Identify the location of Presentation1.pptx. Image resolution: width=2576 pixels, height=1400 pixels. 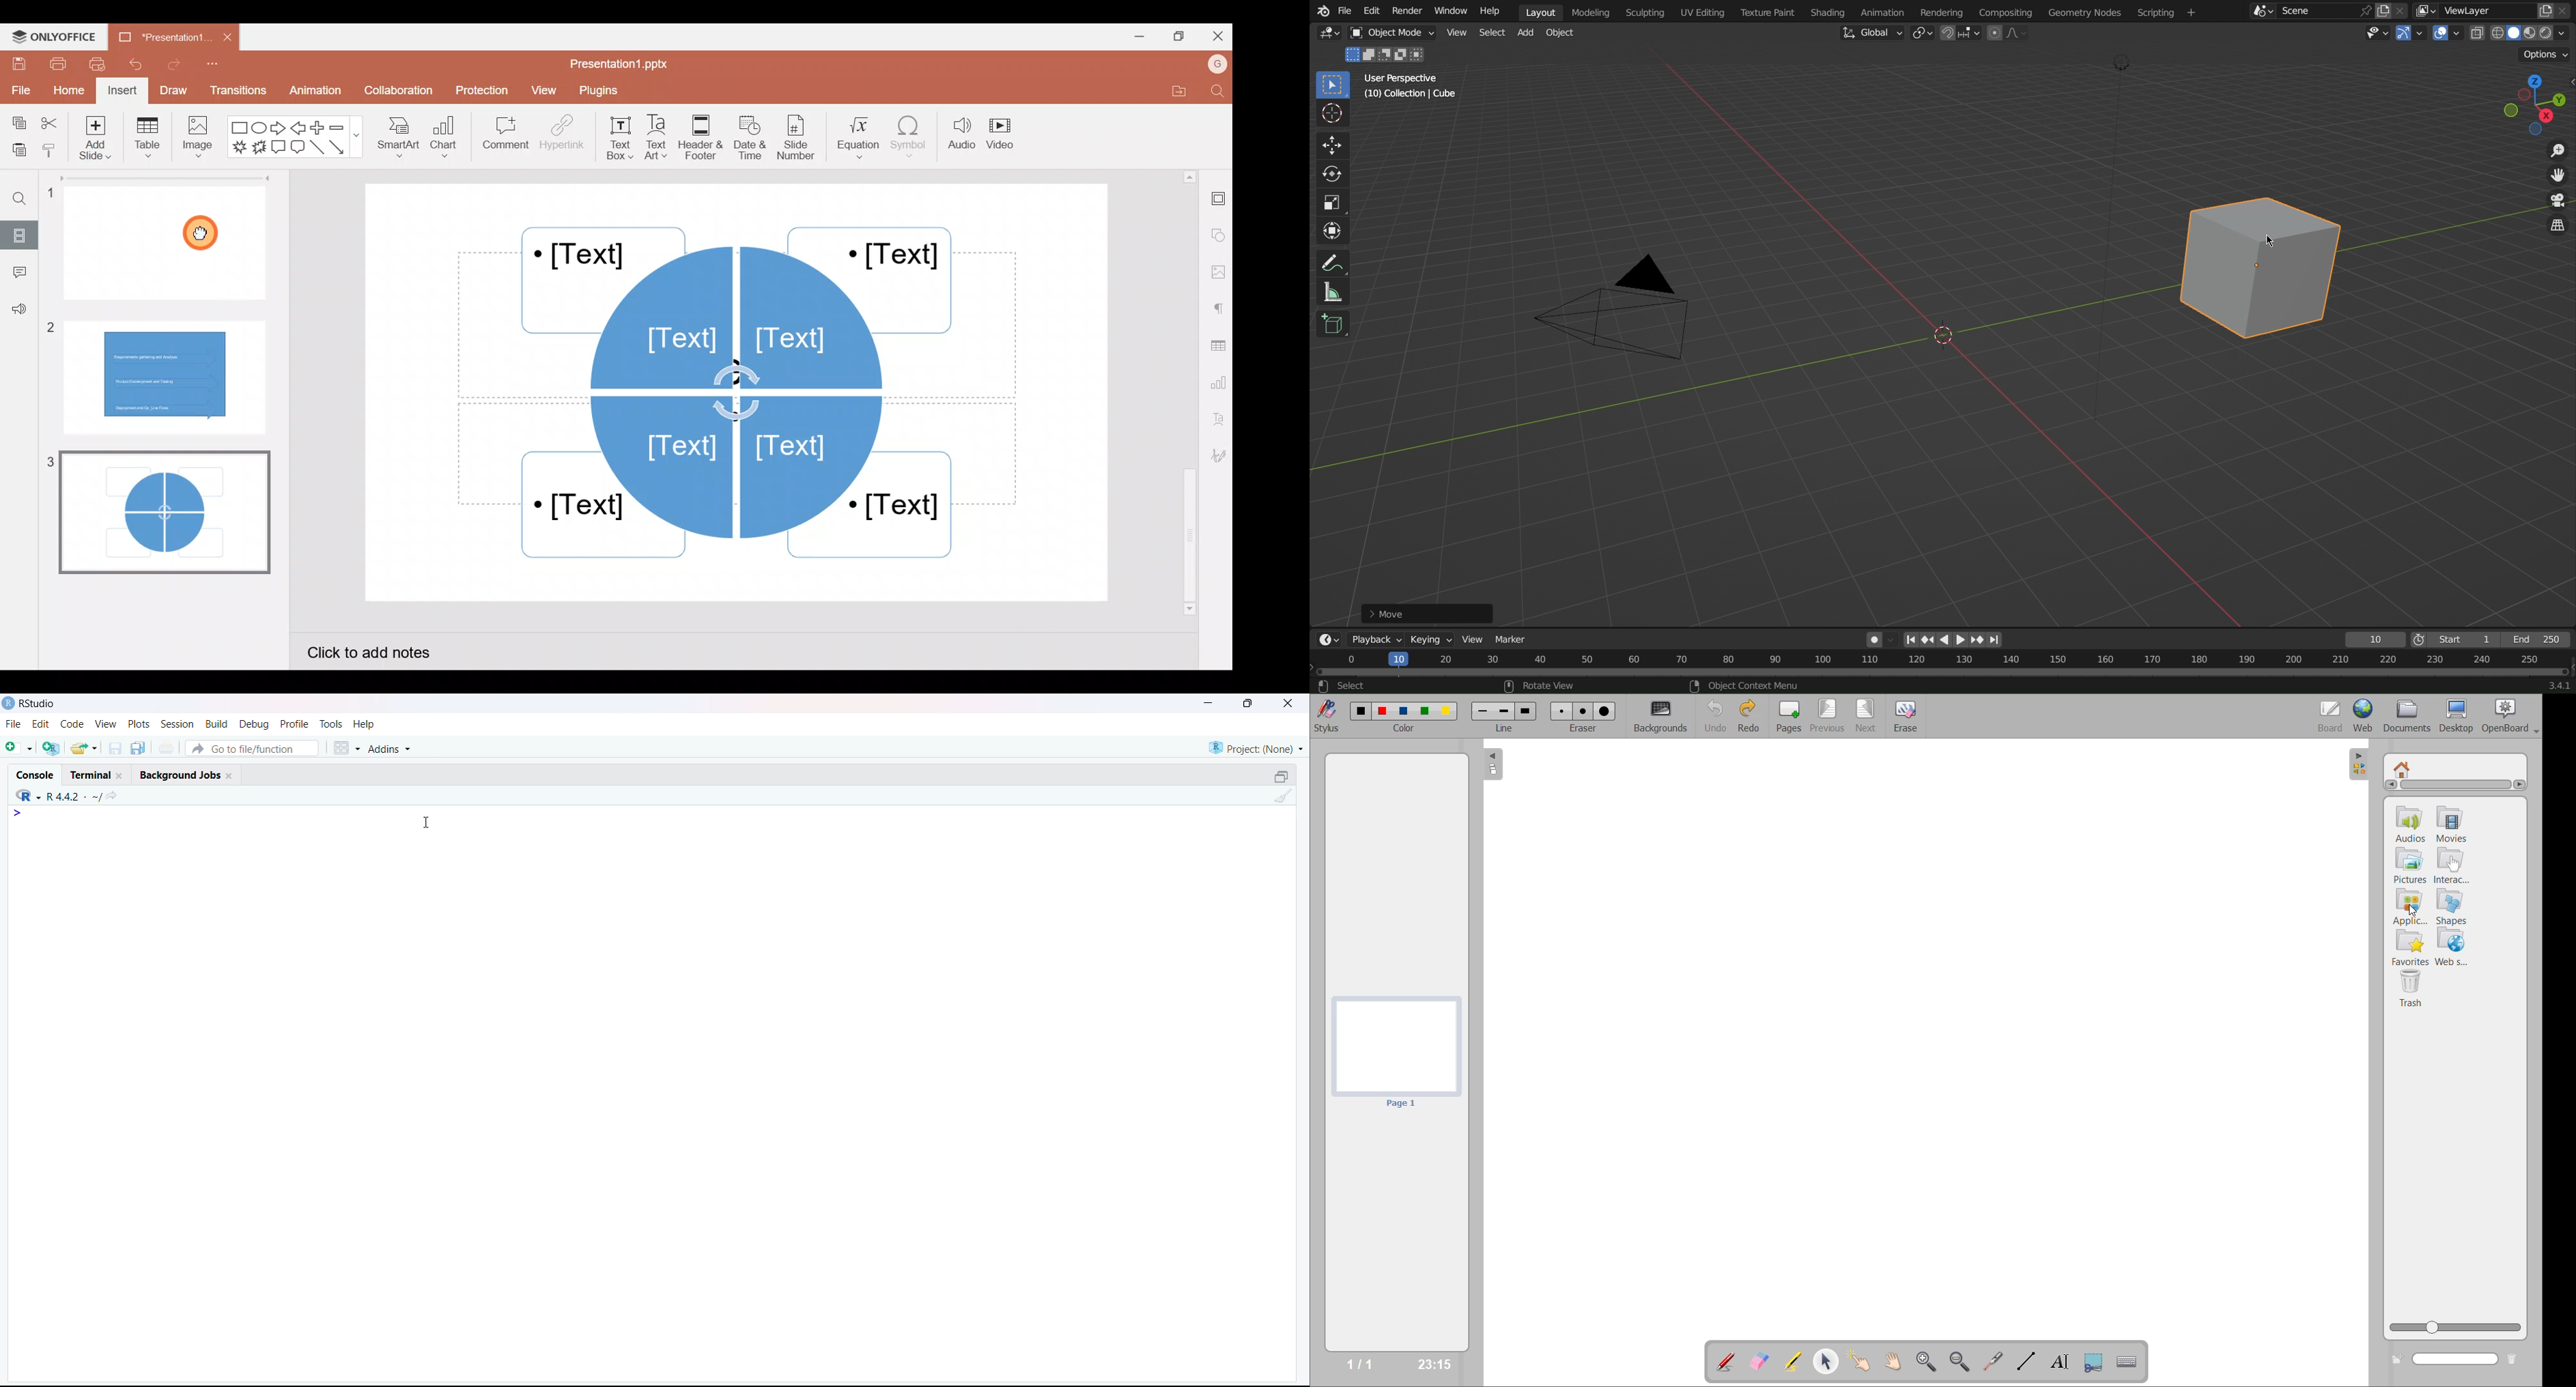
(625, 64).